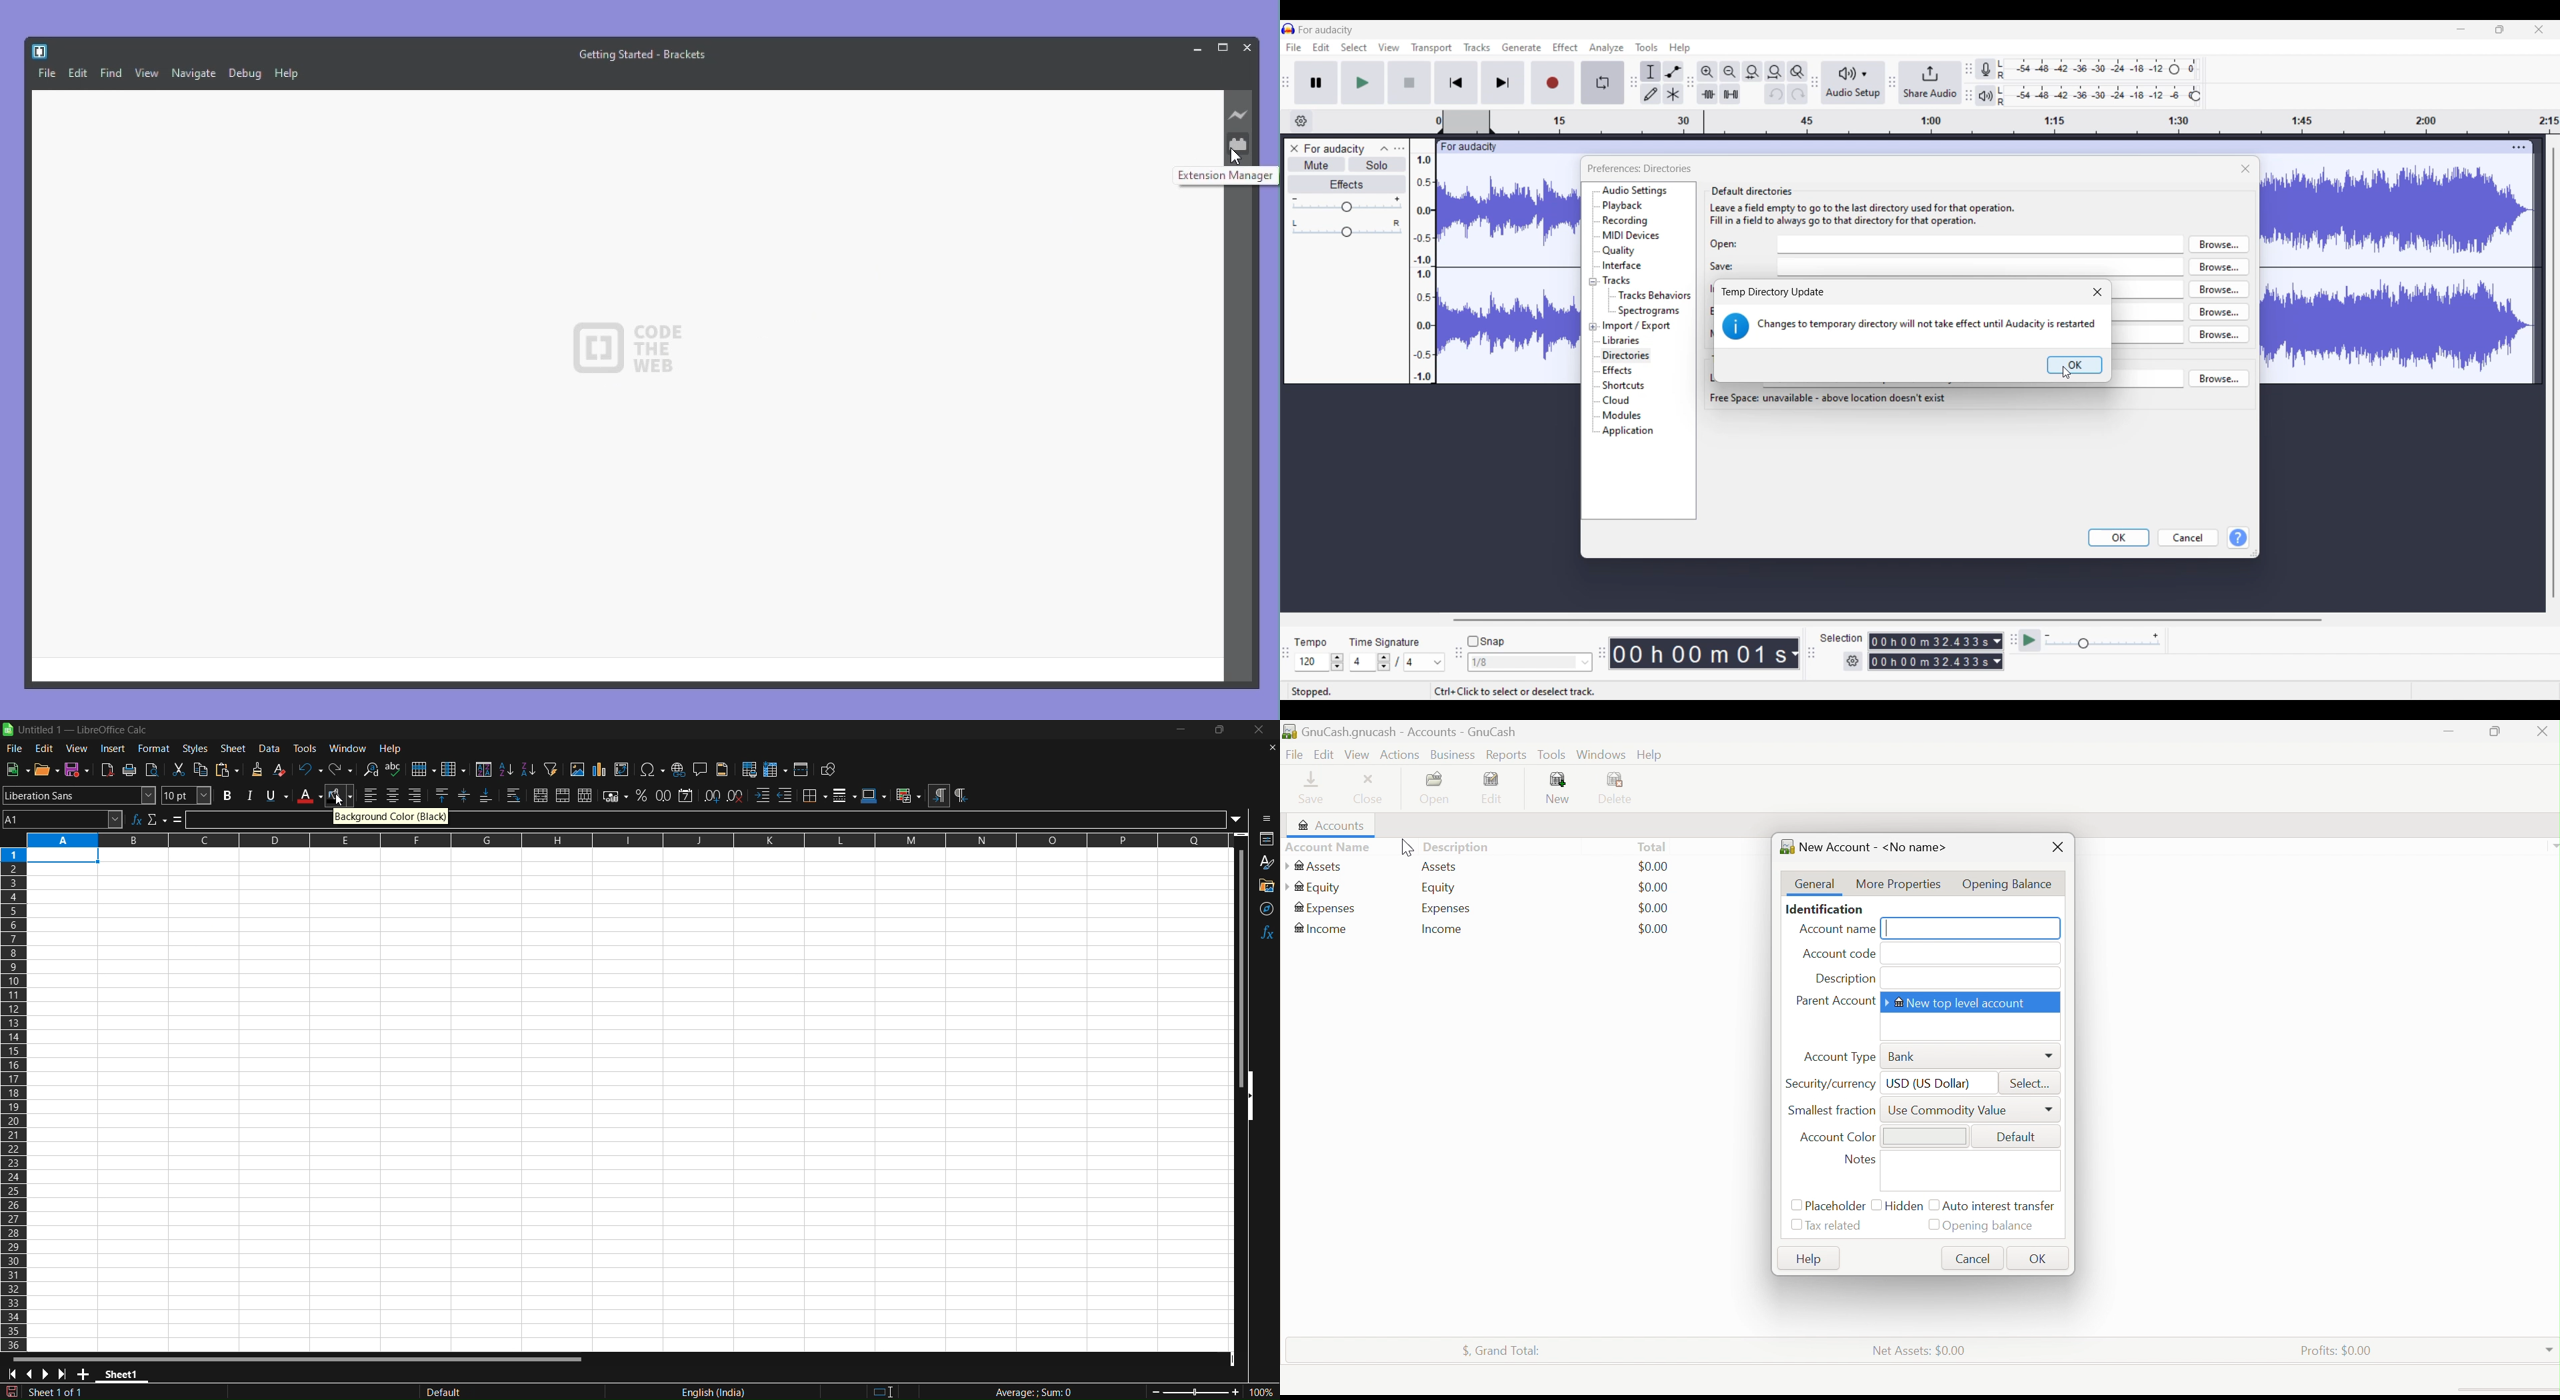 The width and height of the screenshot is (2576, 1400). What do you see at coordinates (1317, 83) in the screenshot?
I see `Pause` at bounding box center [1317, 83].